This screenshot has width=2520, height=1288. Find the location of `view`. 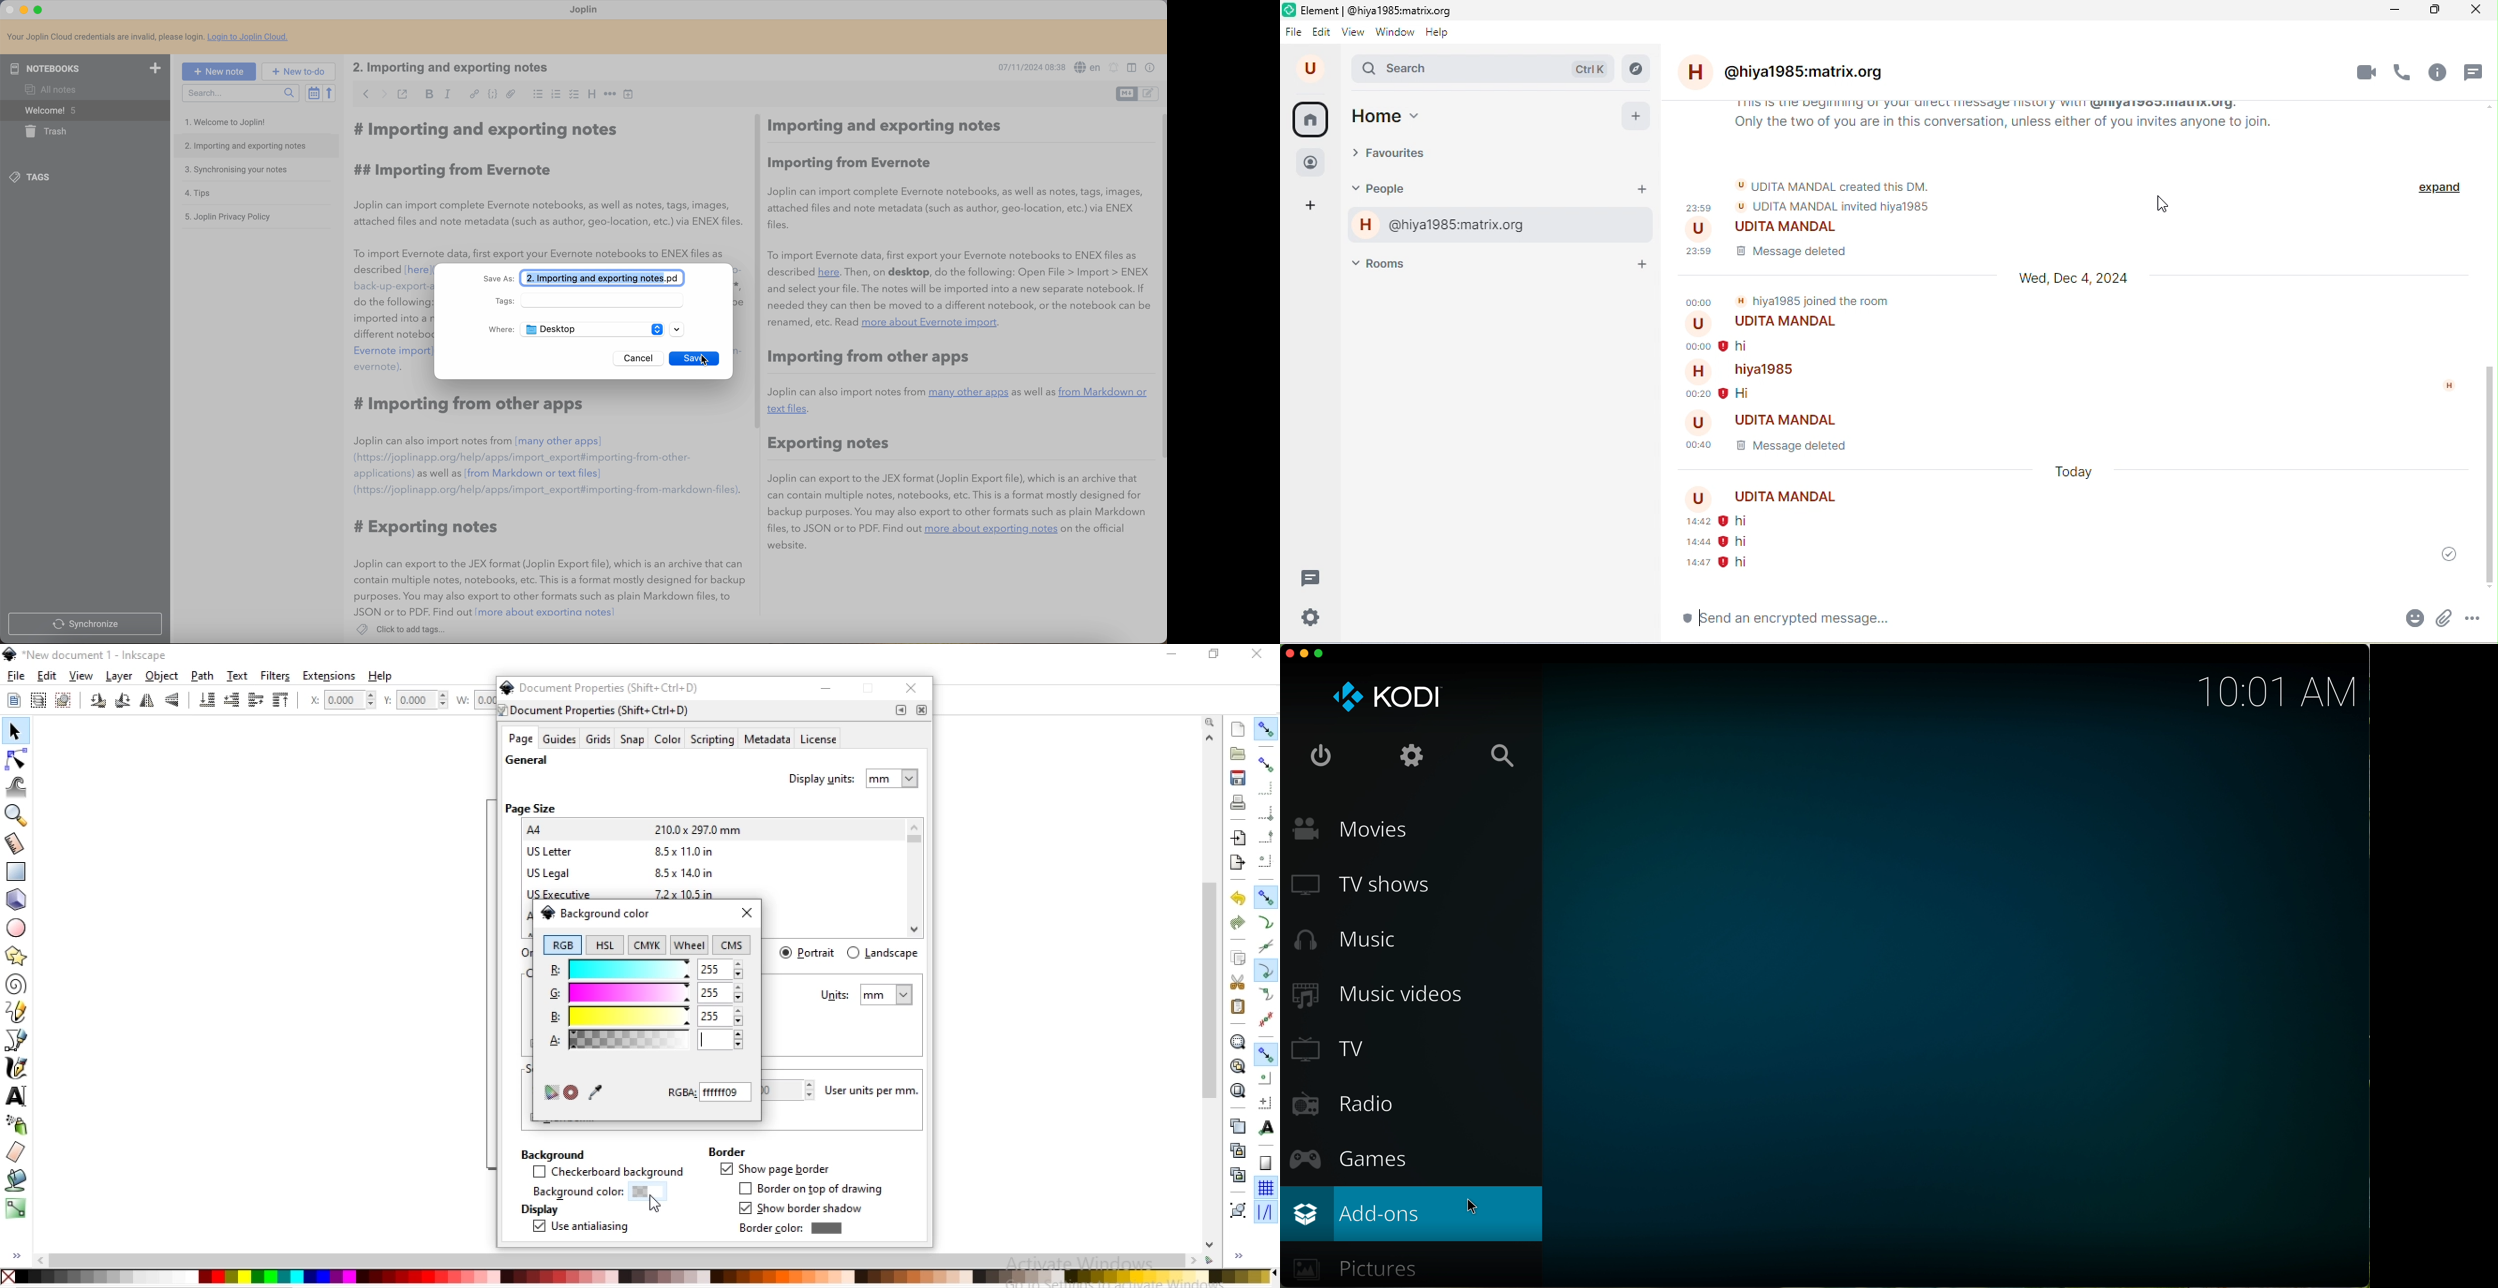

view is located at coordinates (1353, 31).